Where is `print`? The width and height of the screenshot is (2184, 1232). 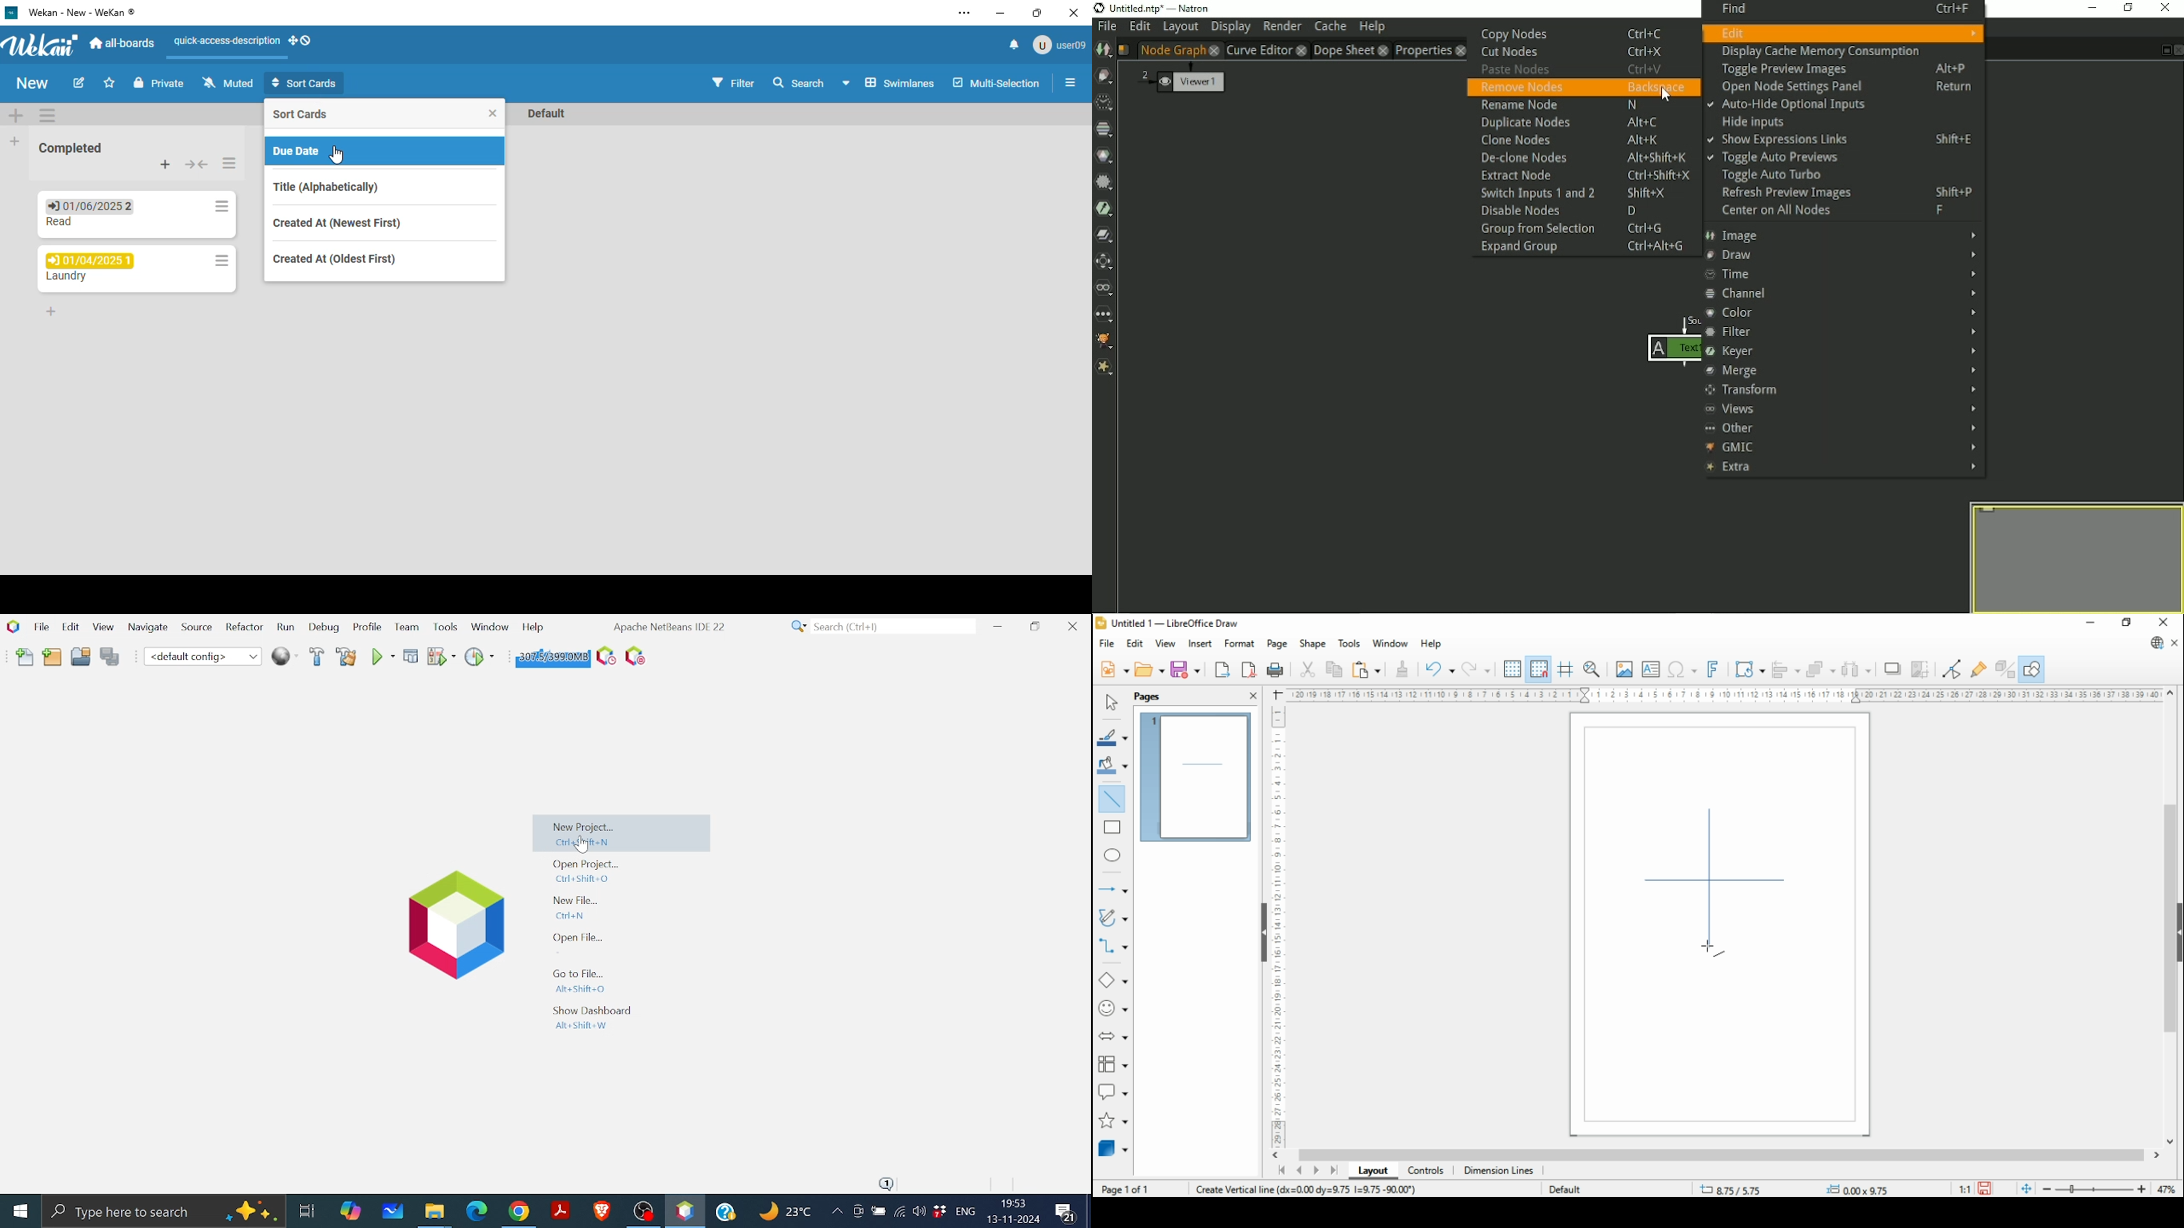 print is located at coordinates (1278, 671).